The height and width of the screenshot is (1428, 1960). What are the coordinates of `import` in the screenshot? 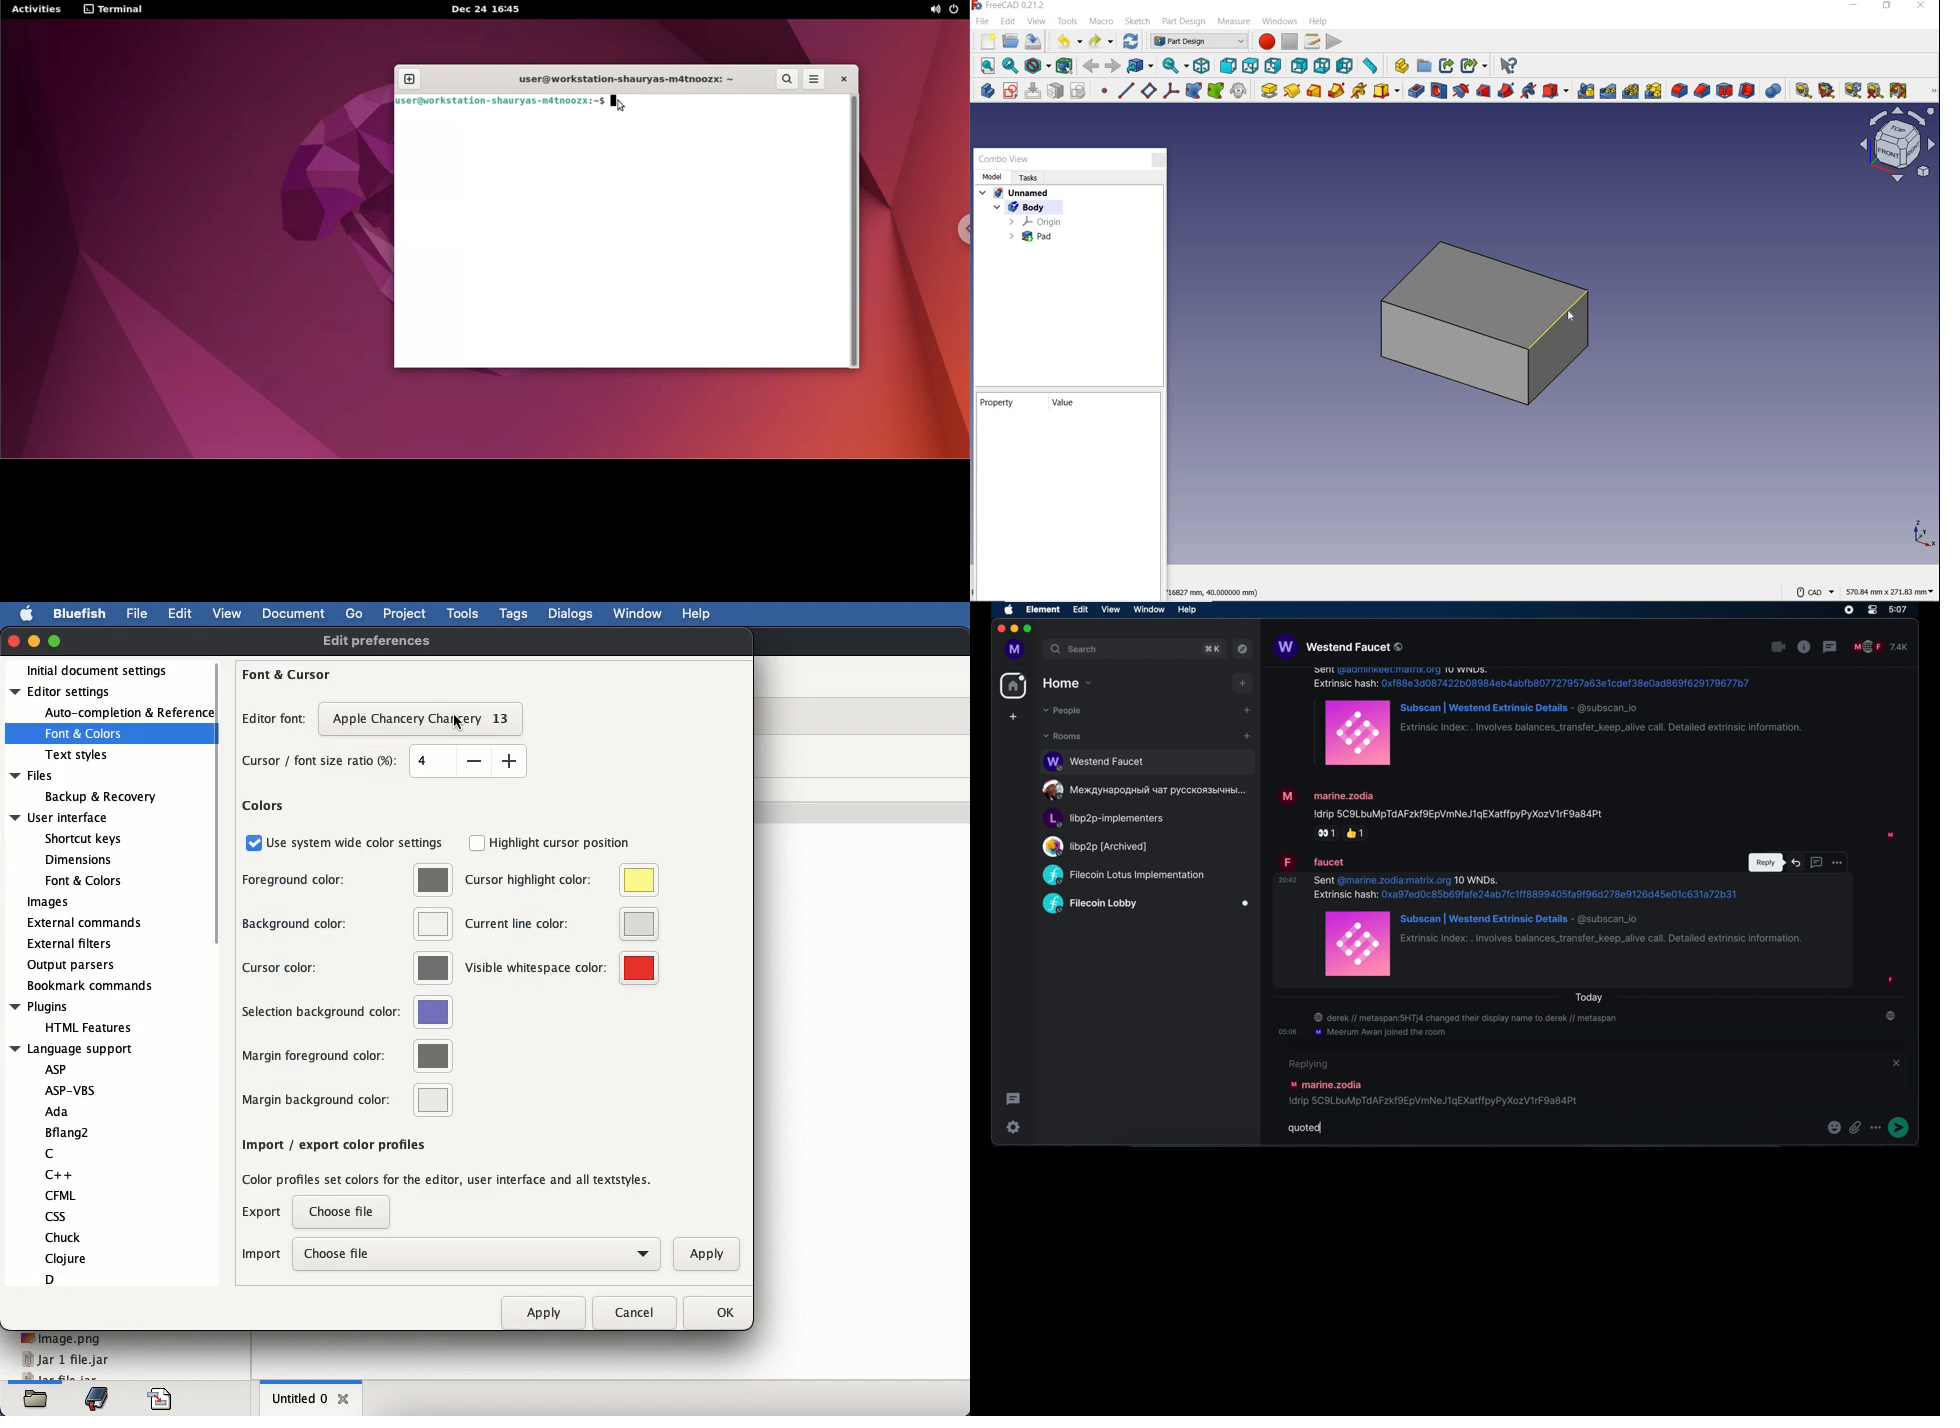 It's located at (262, 1254).